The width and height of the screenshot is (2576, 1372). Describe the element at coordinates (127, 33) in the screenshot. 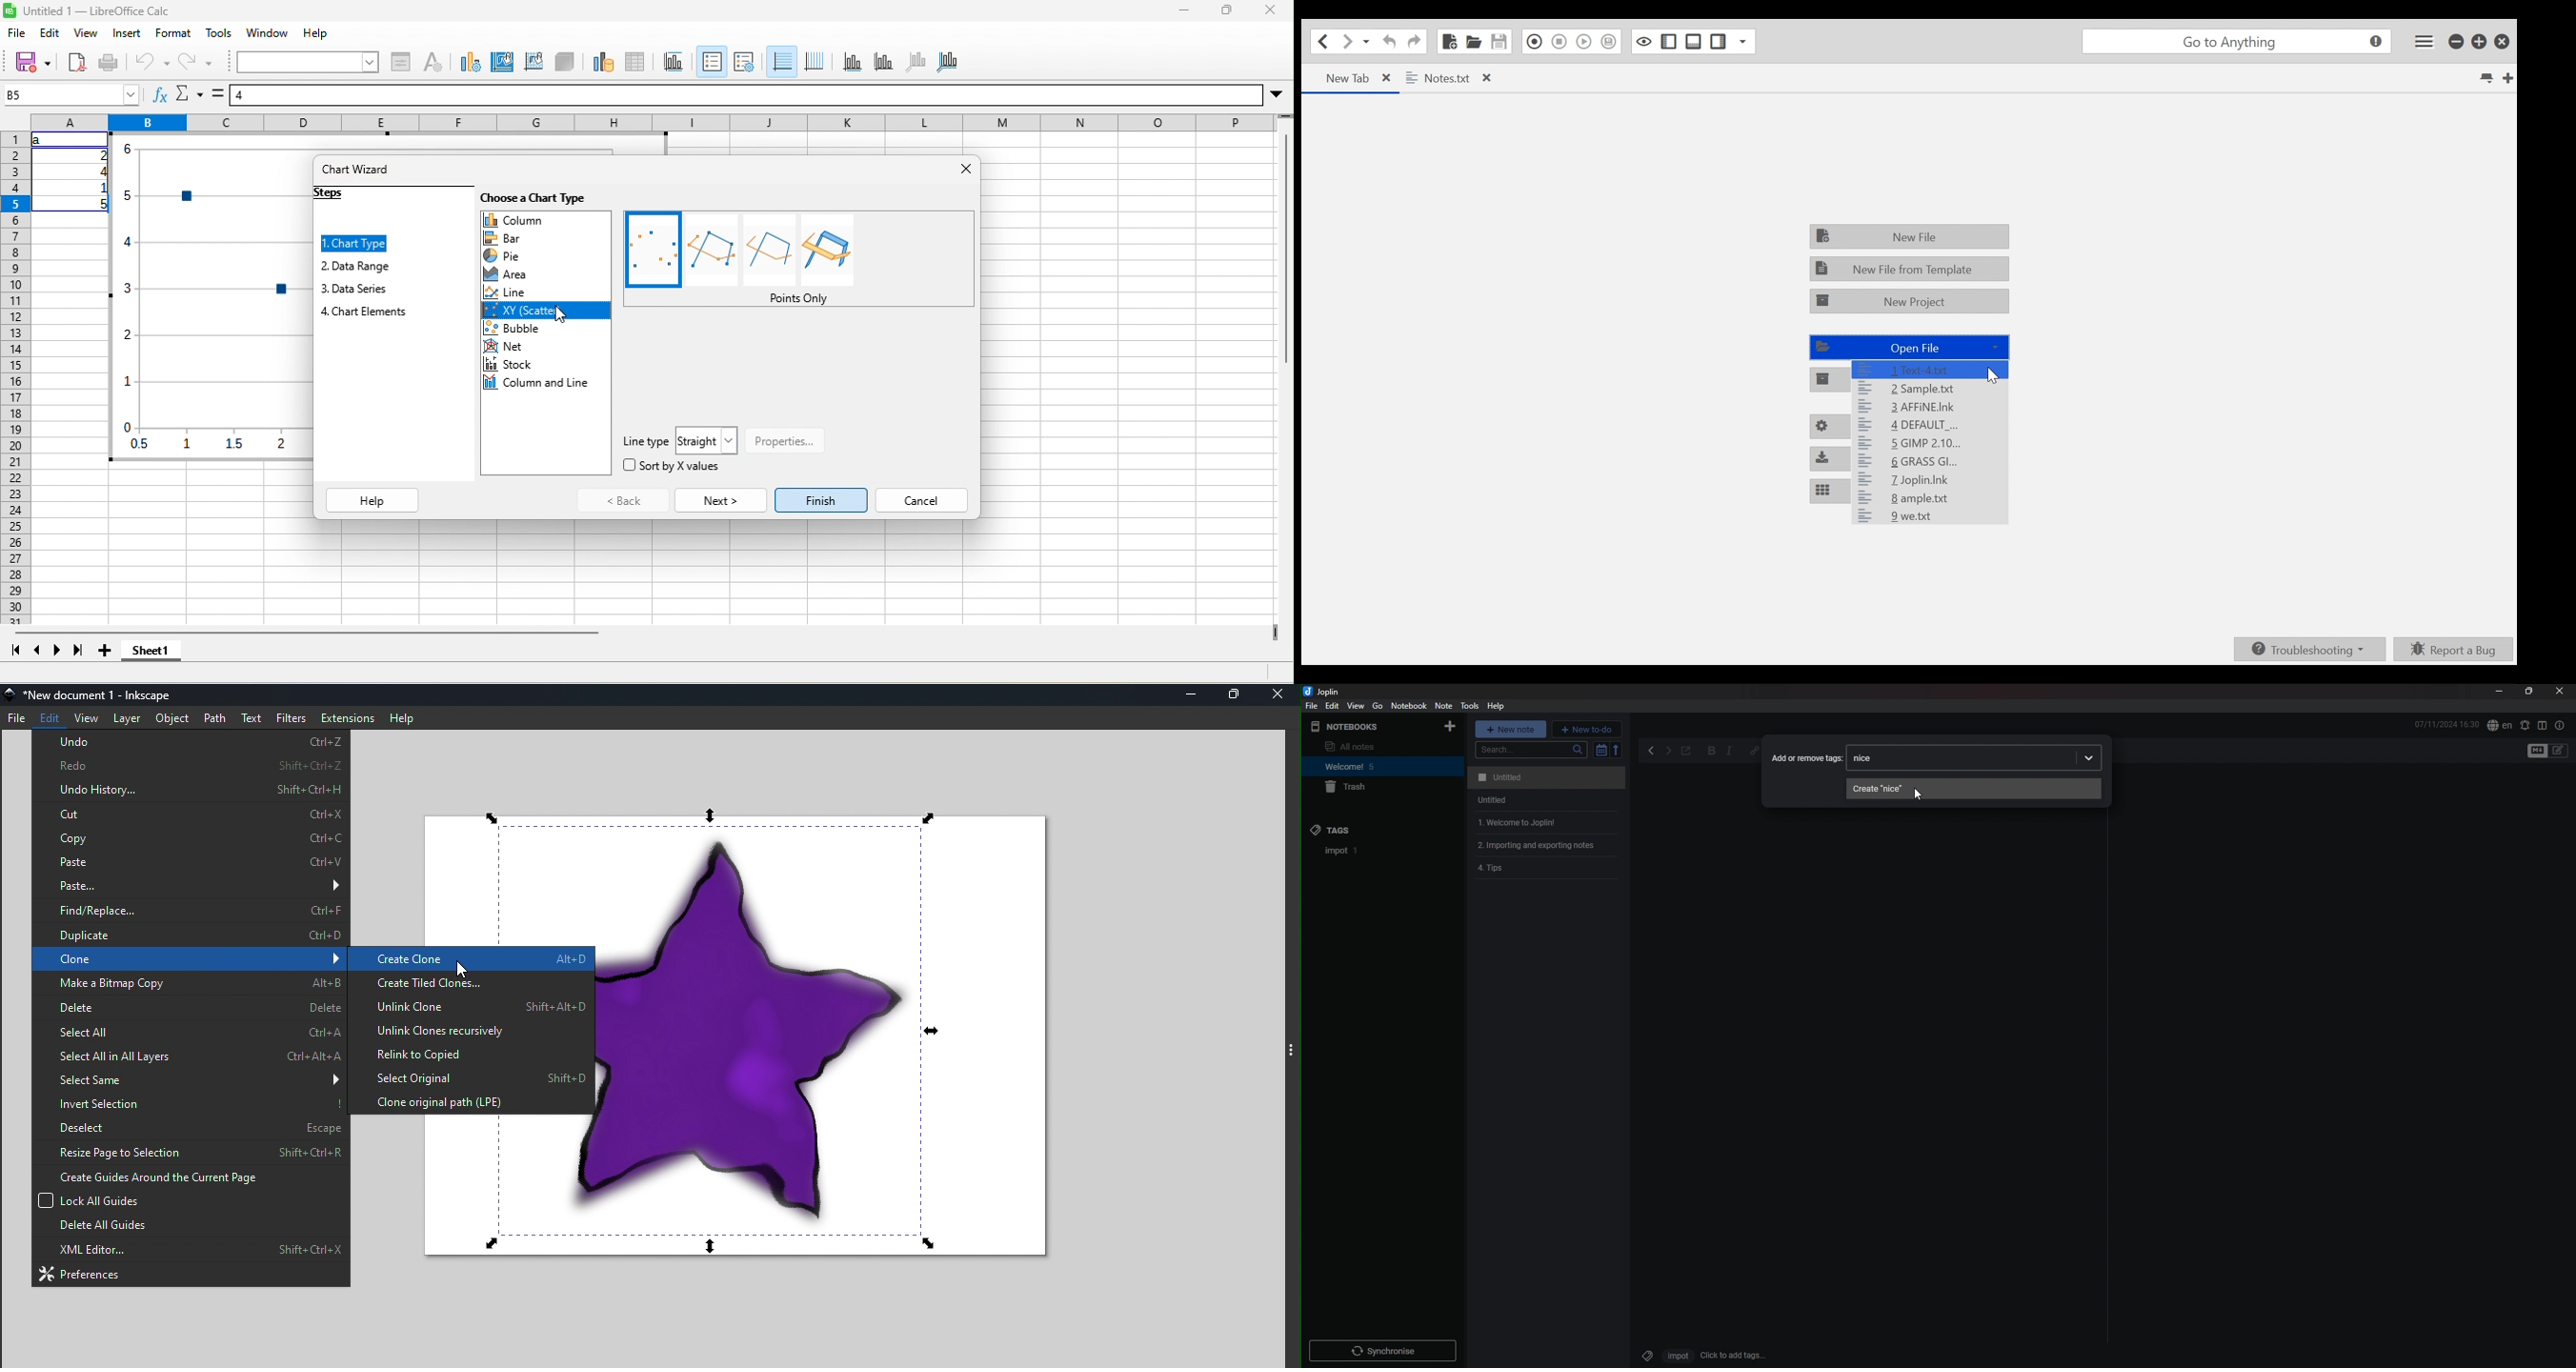

I see `insert` at that location.